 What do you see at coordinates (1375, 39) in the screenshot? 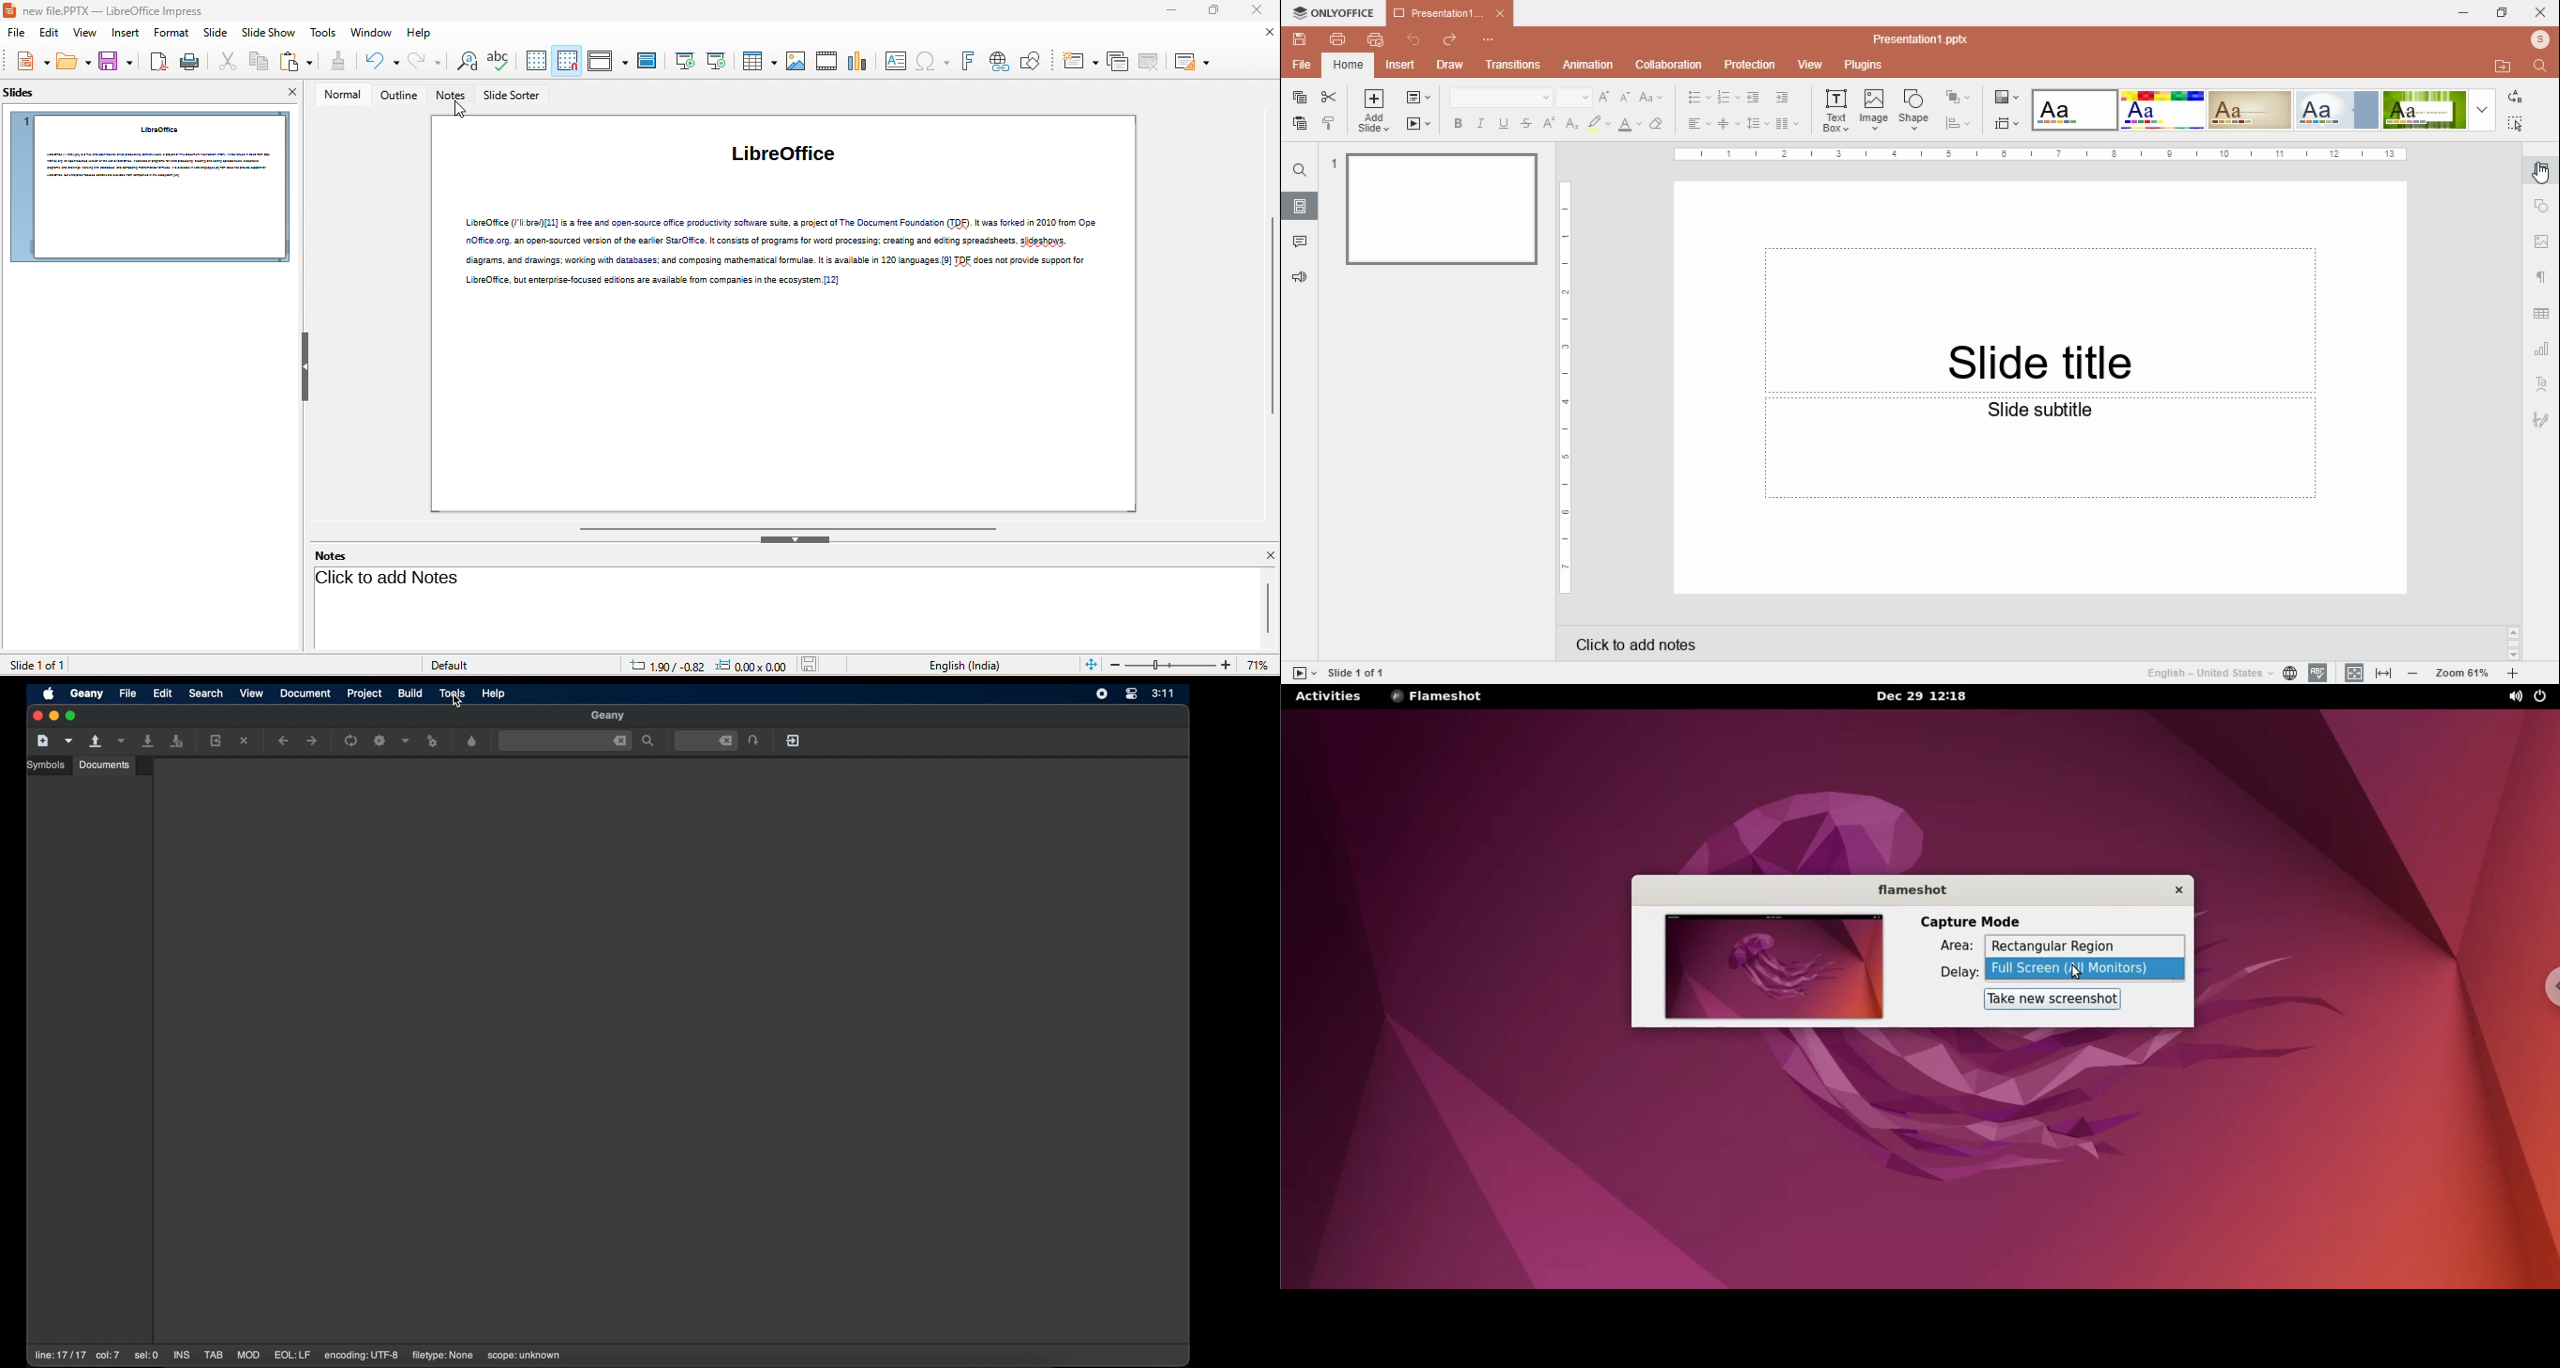
I see `quick print` at bounding box center [1375, 39].